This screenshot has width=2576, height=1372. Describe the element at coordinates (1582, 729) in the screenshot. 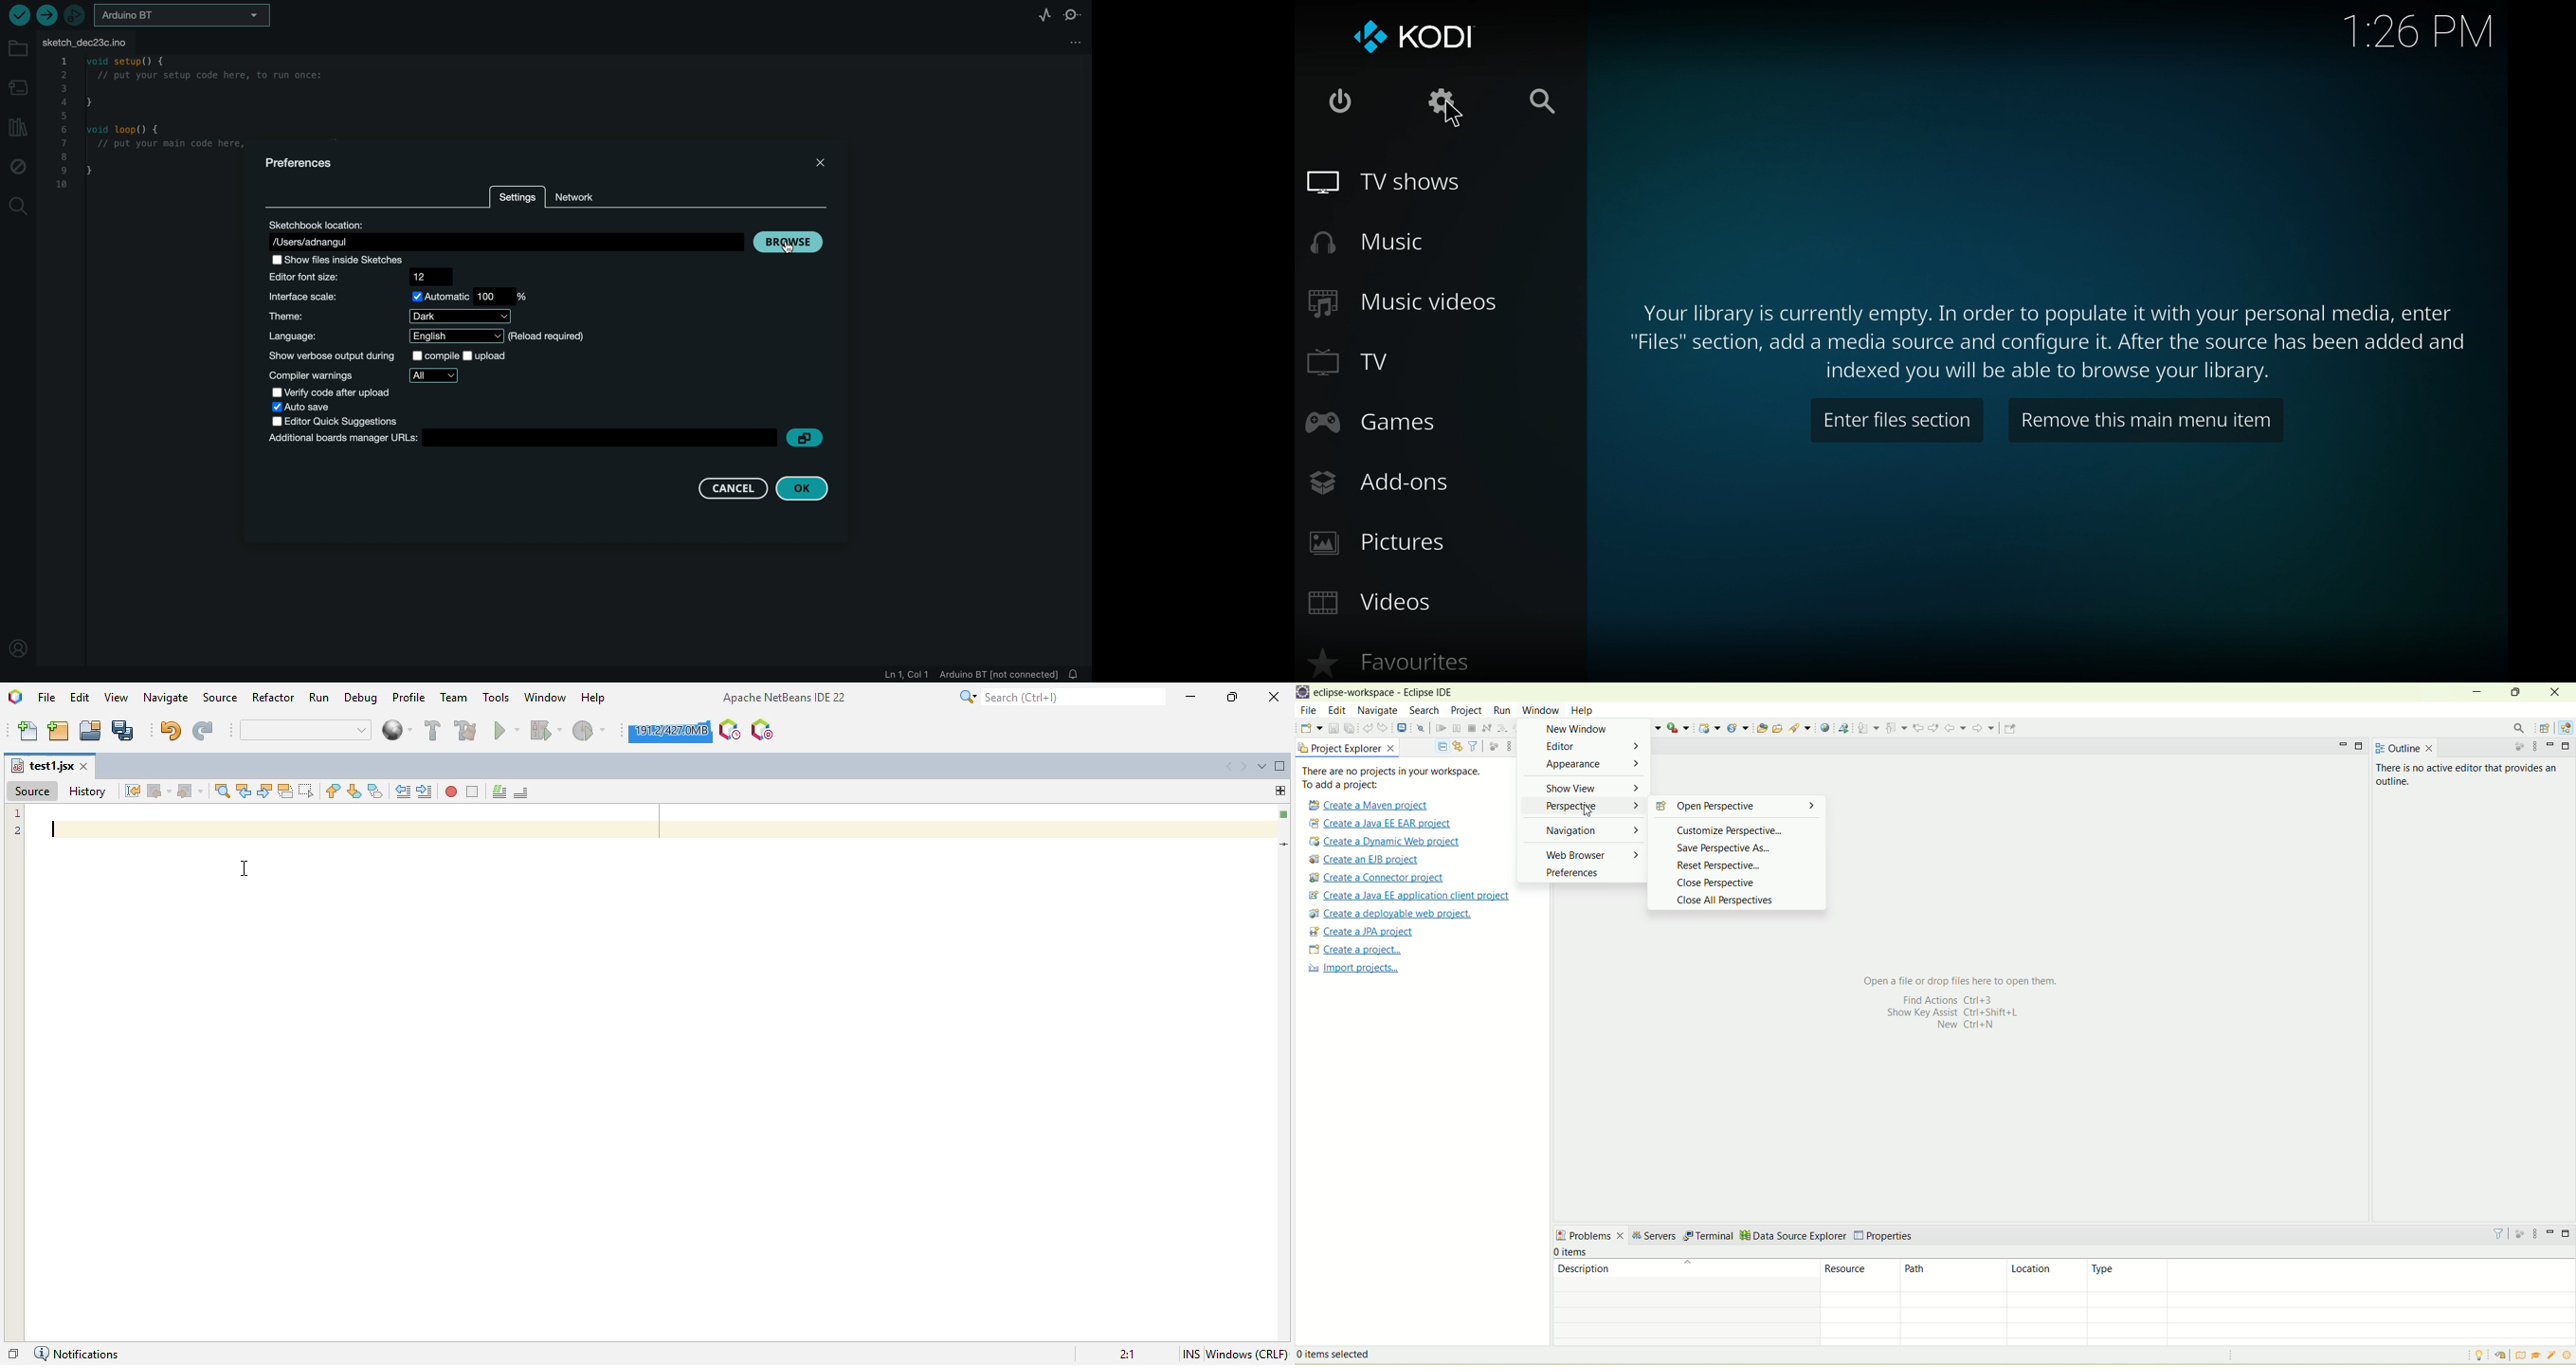

I see `new window` at that location.